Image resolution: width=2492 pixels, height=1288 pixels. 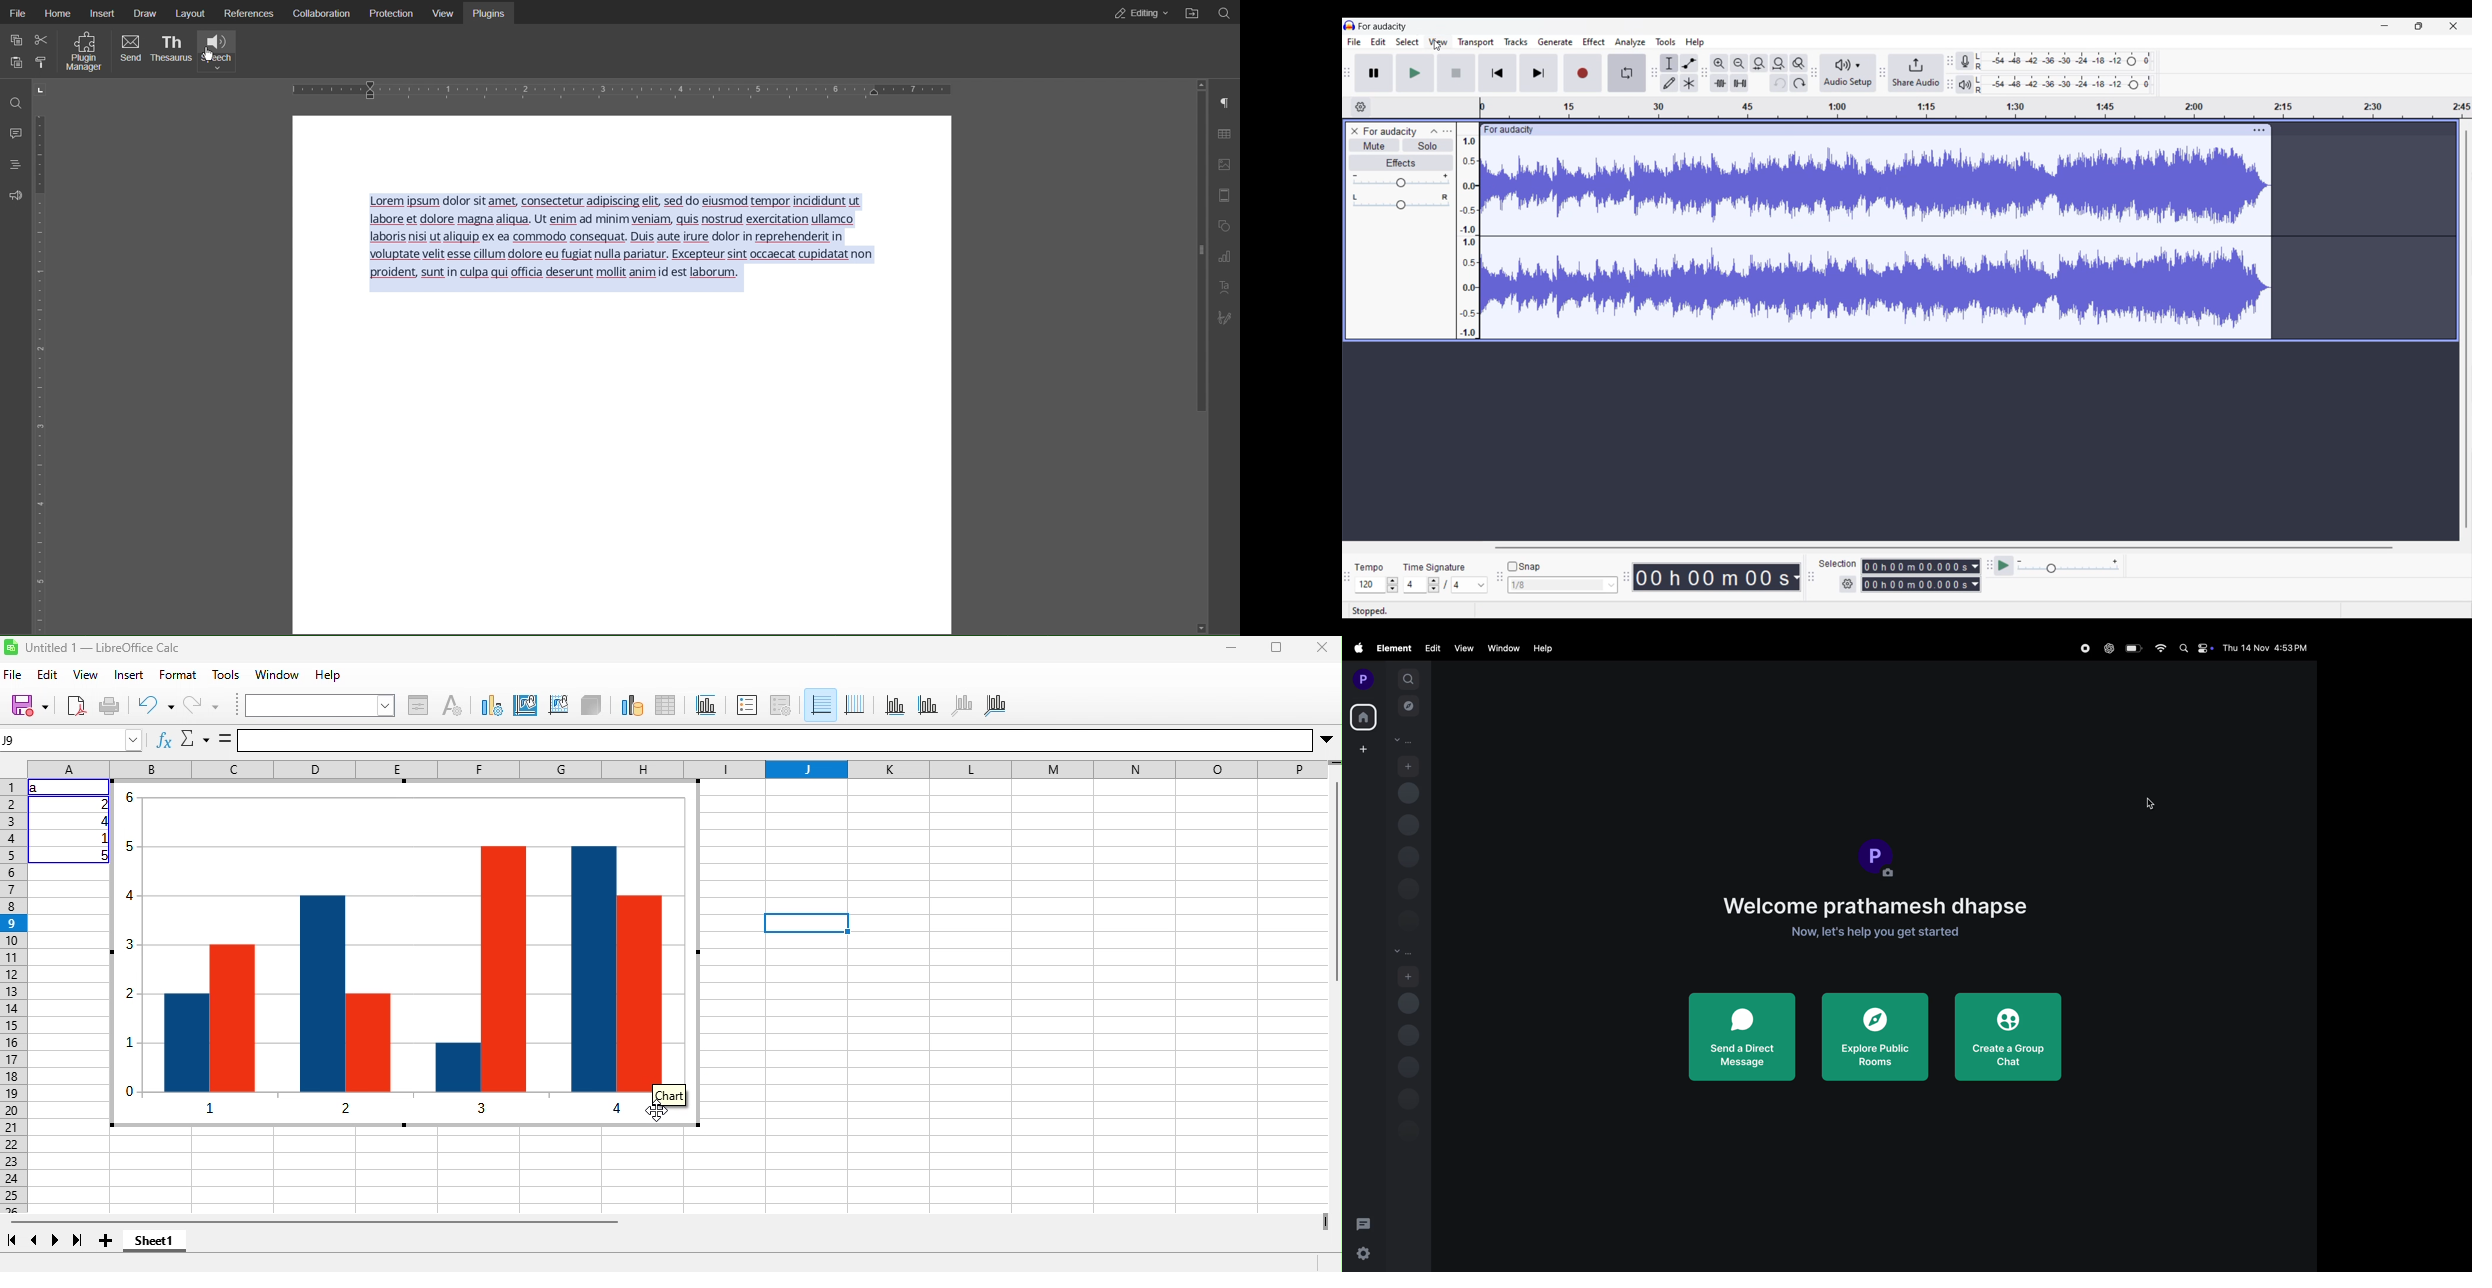 I want to click on horizontal scroll bar, so click(x=312, y=1221).